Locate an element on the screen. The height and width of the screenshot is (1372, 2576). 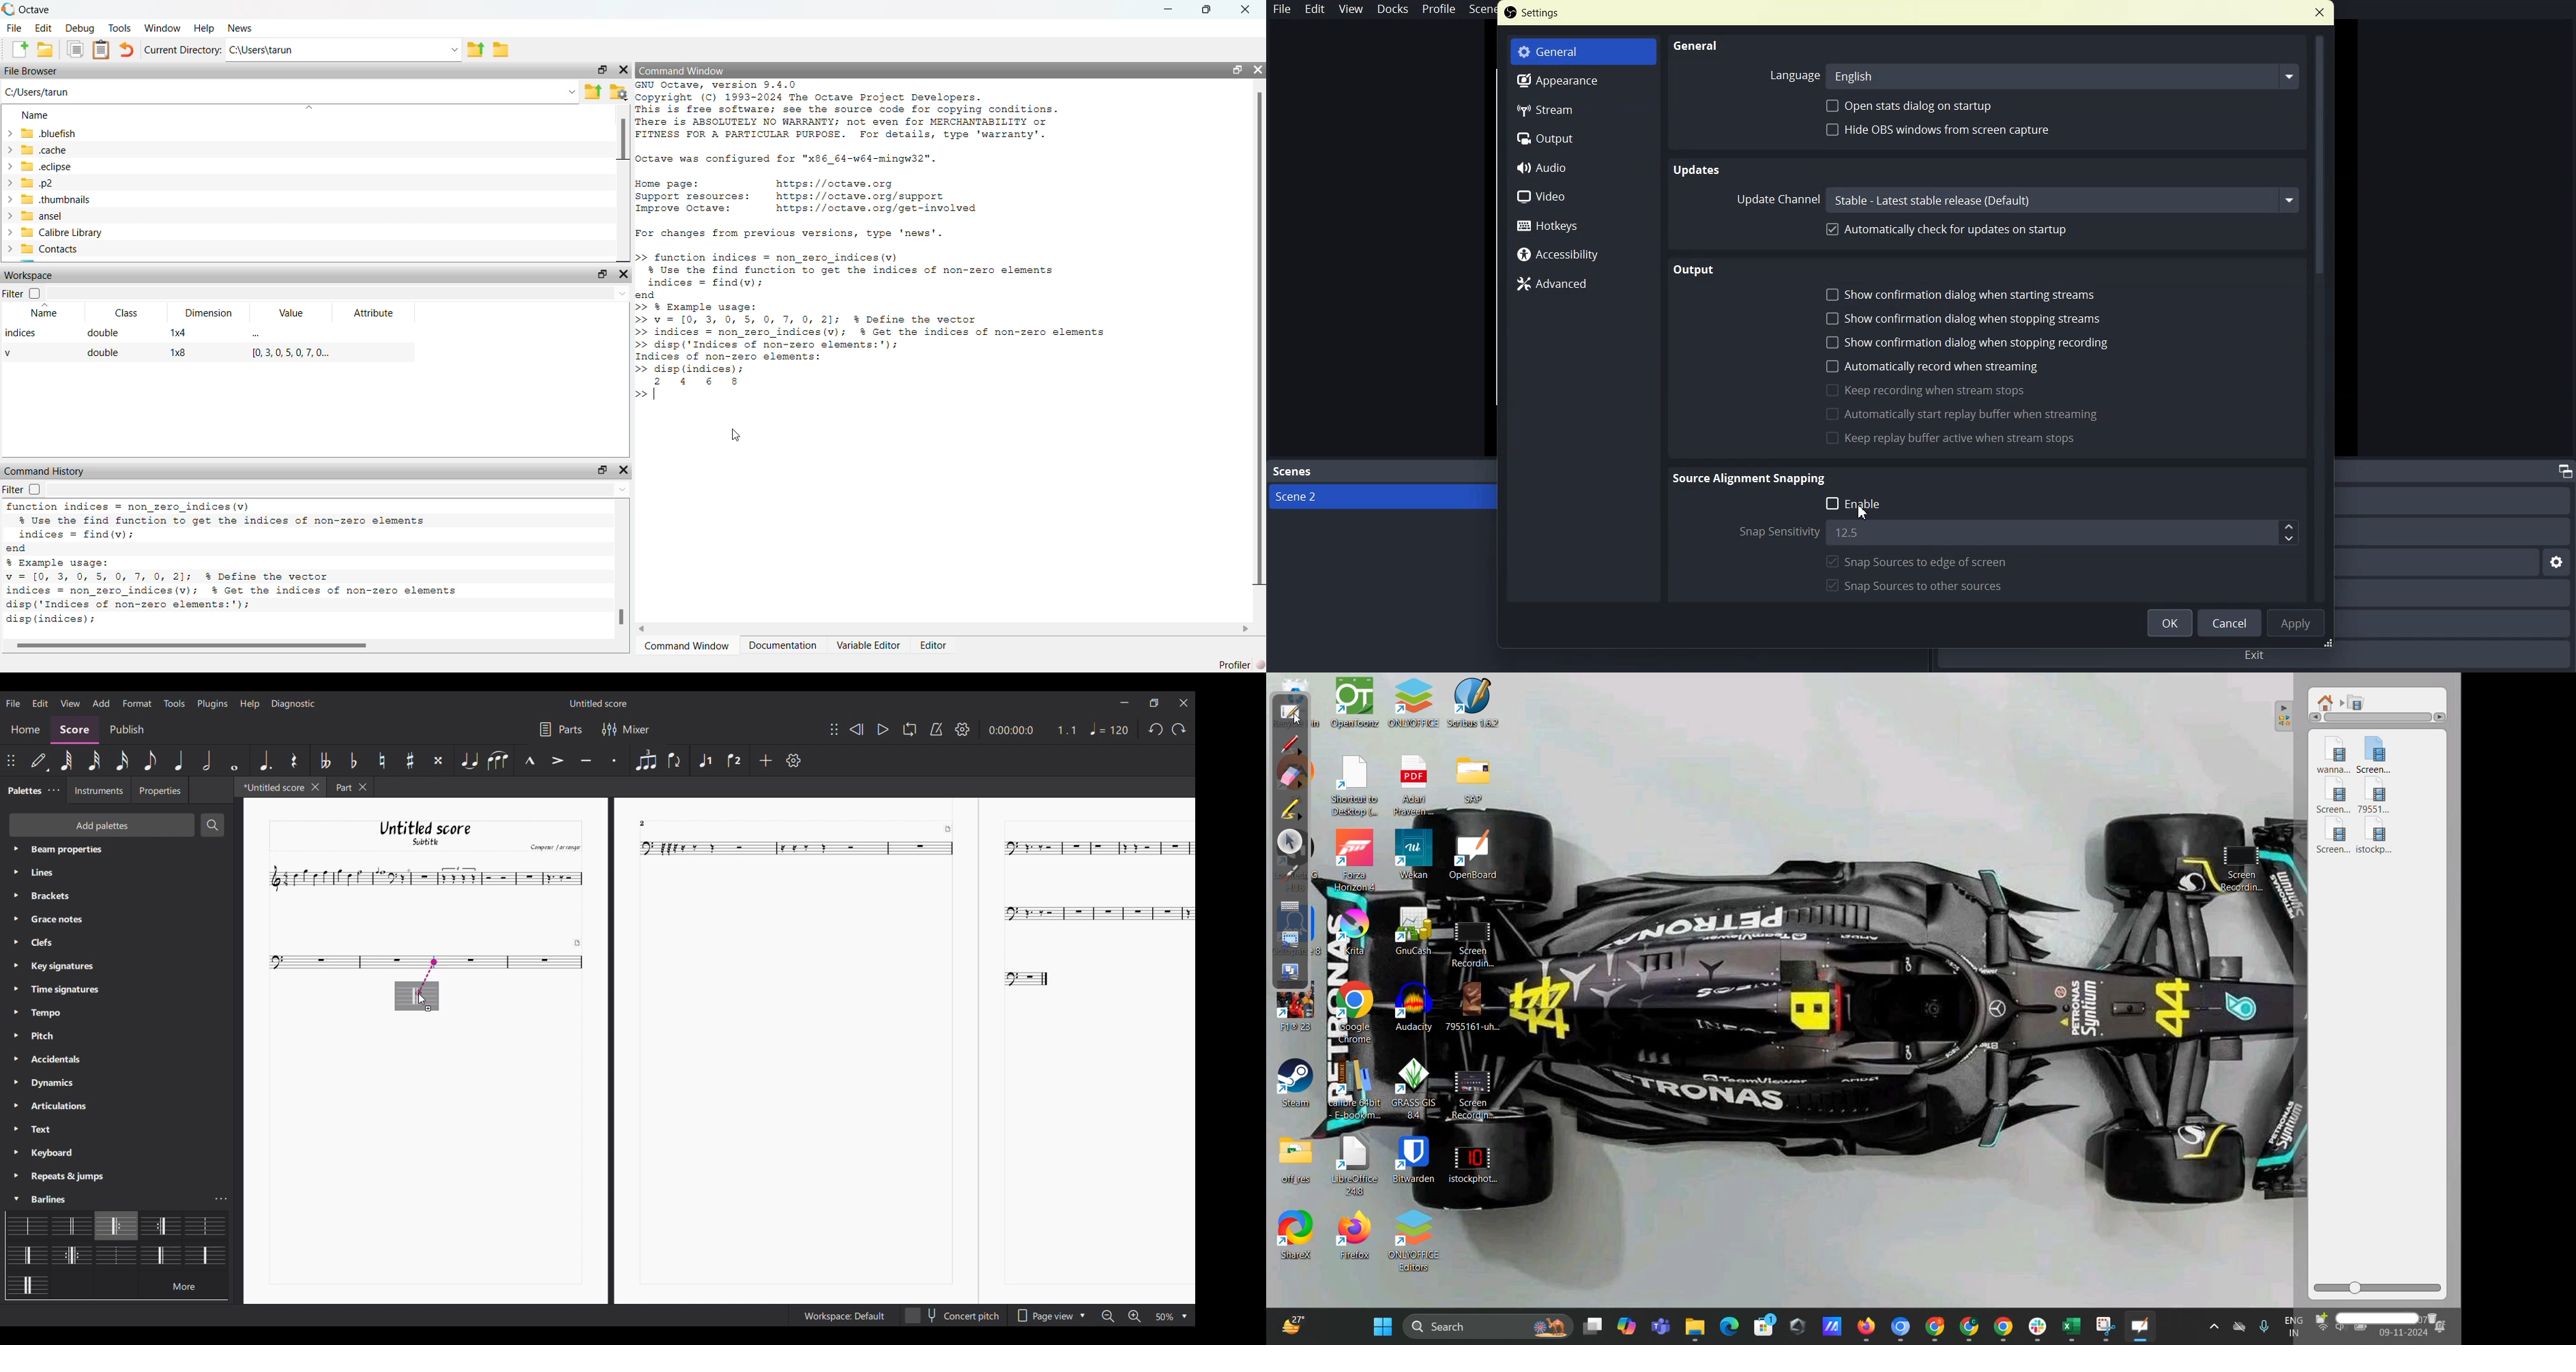
Settings is located at coordinates (794, 760).